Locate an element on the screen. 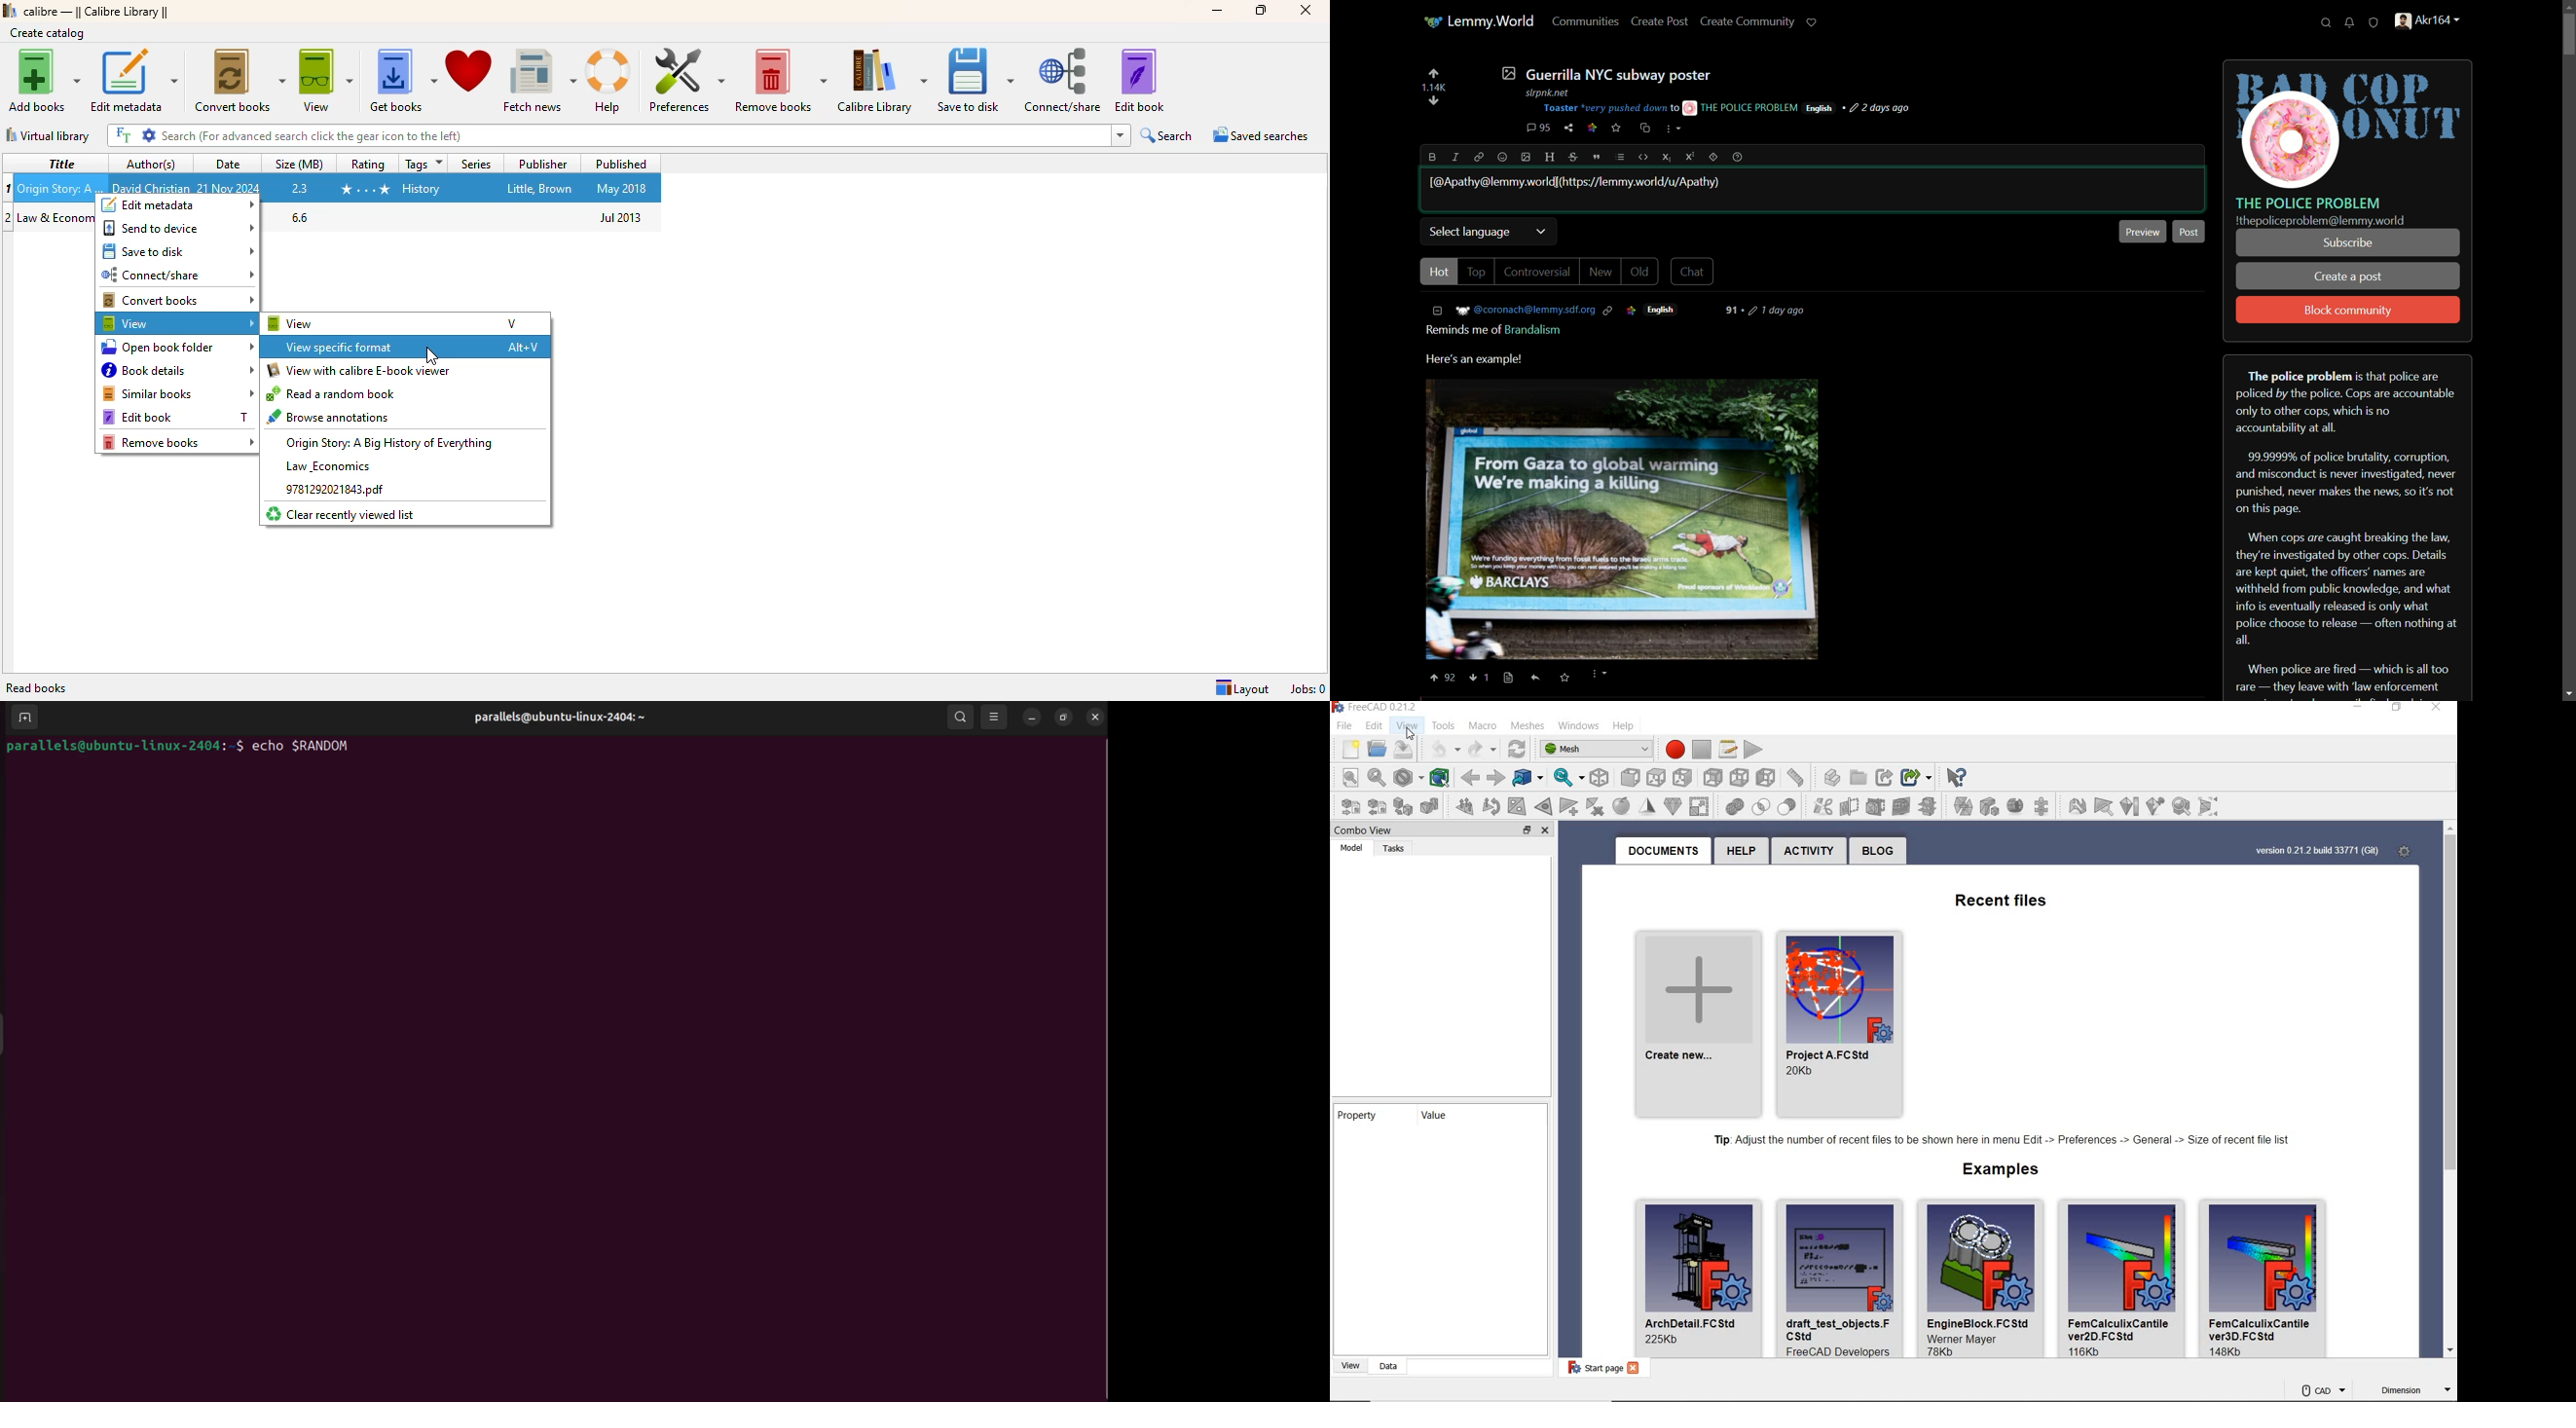  tasks is located at coordinates (1389, 849).